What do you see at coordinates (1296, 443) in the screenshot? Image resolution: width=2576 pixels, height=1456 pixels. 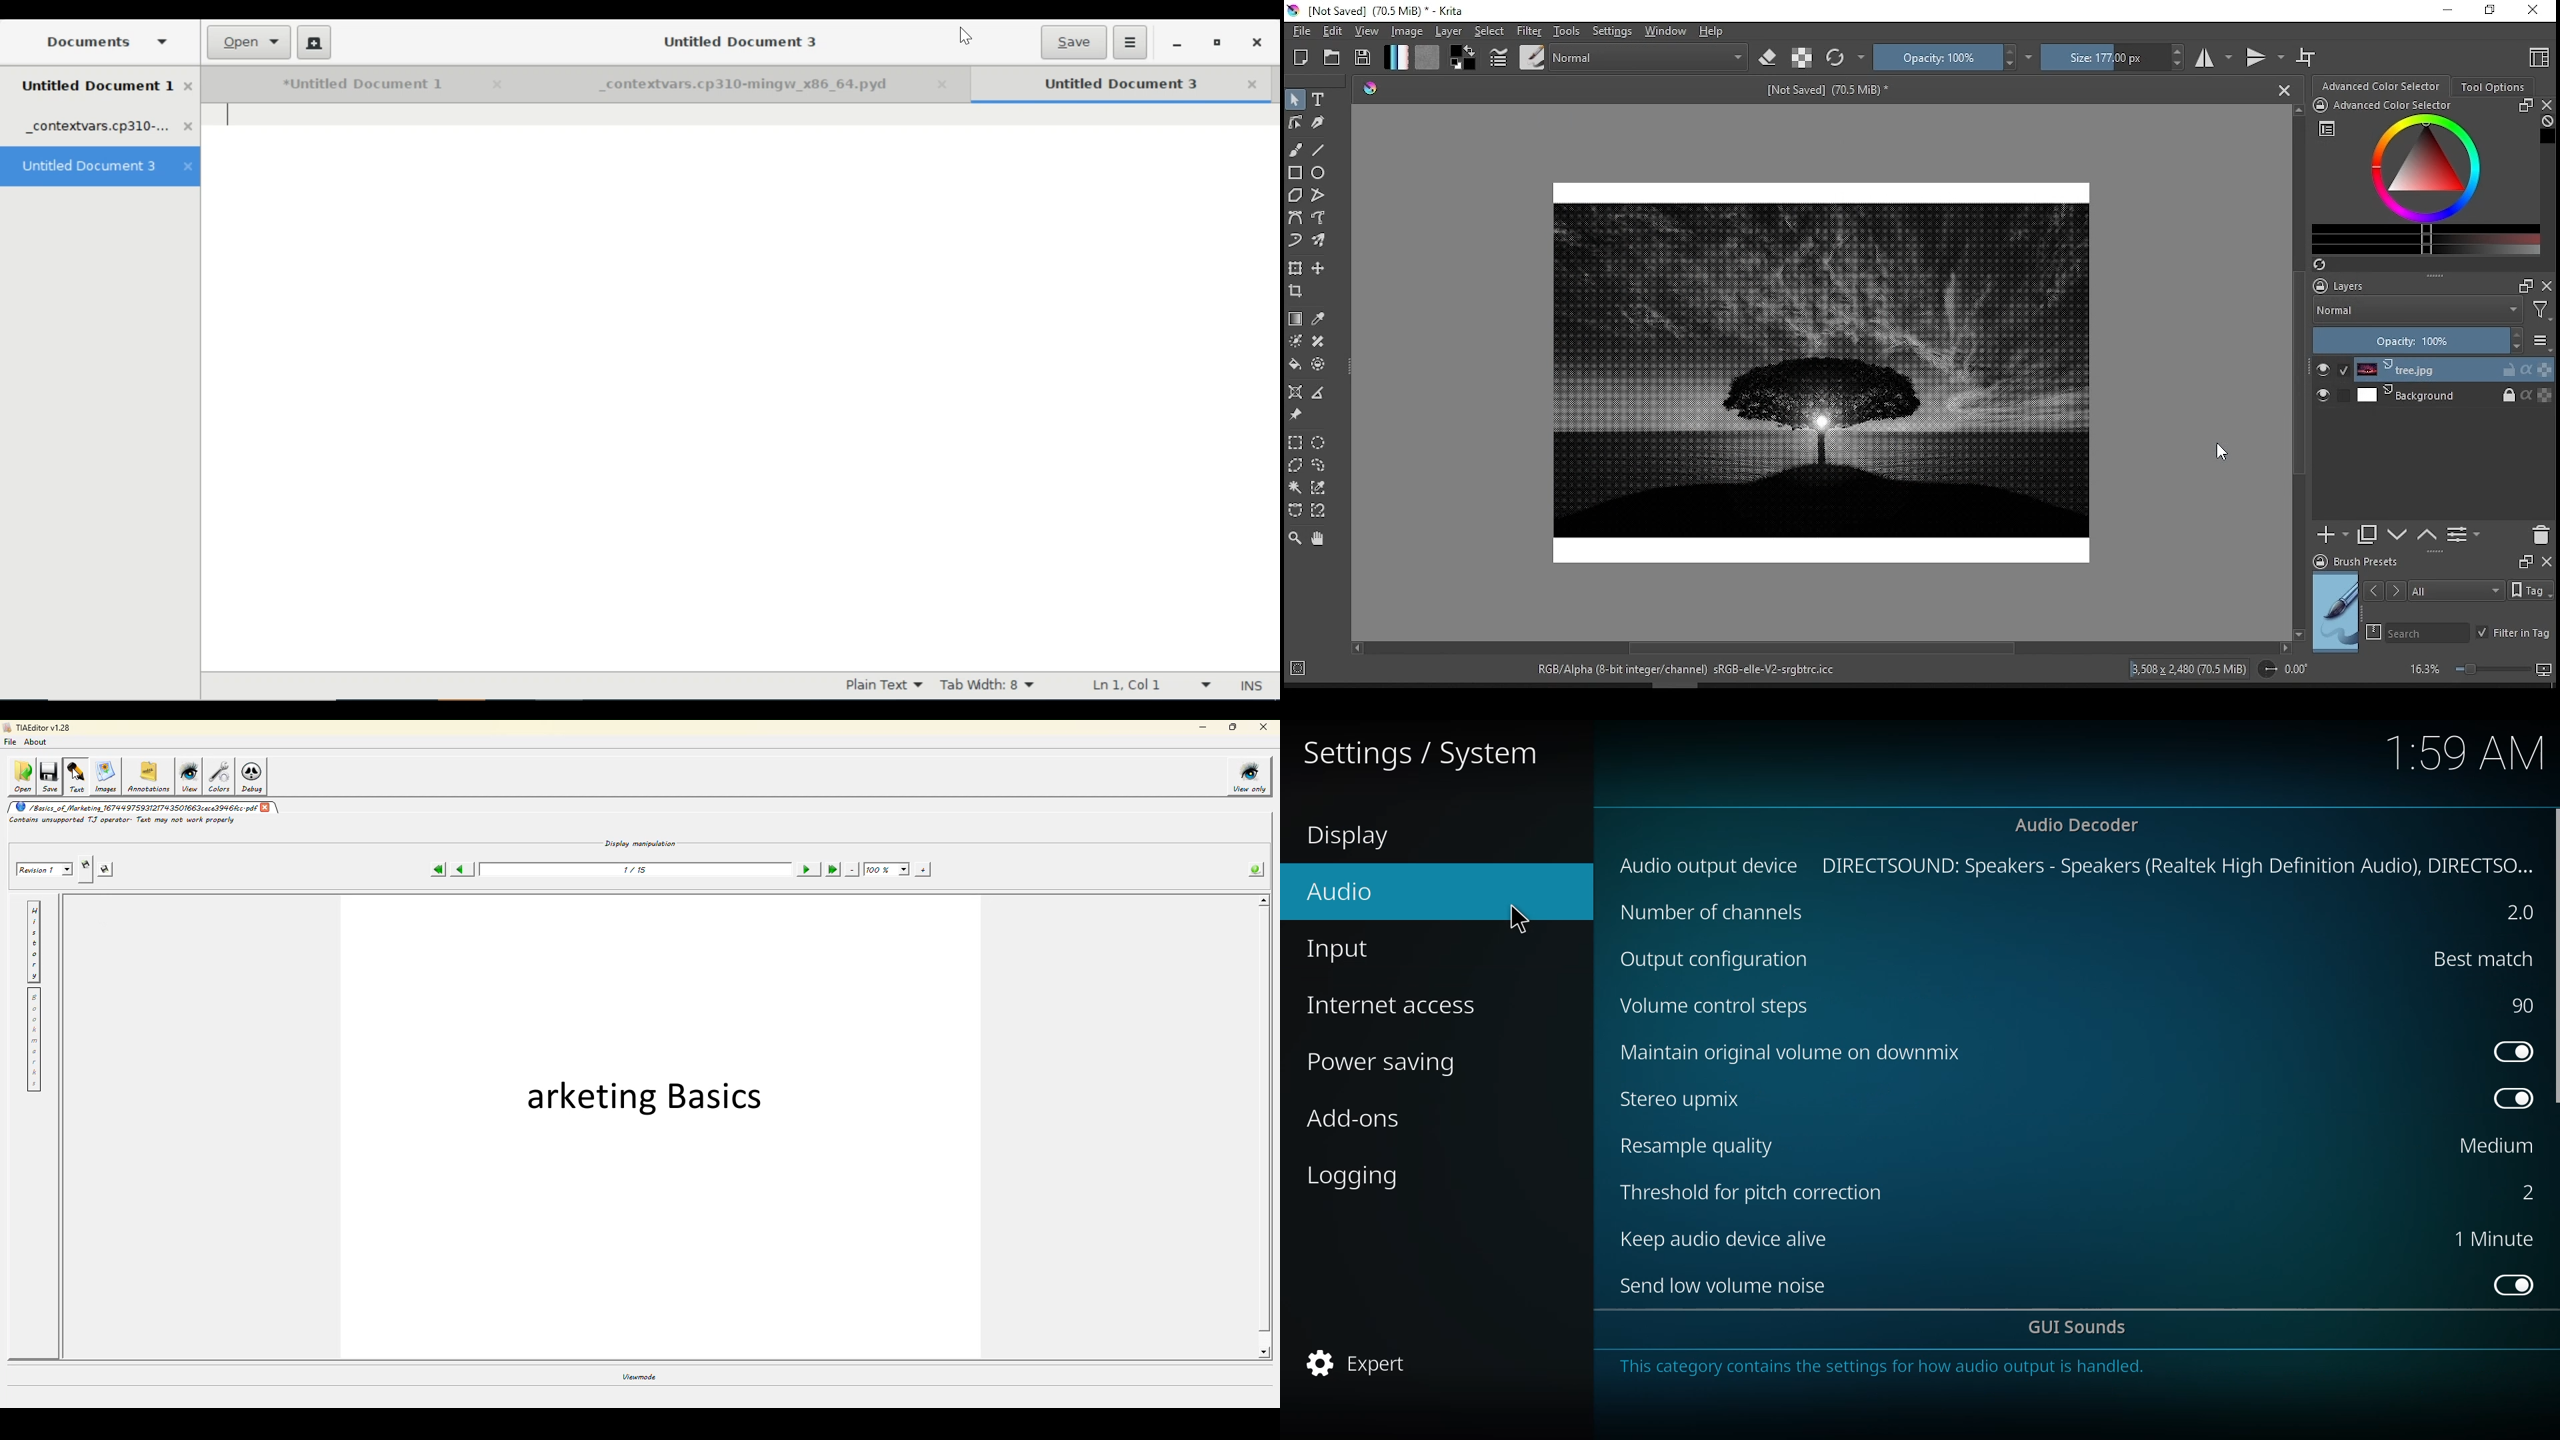 I see `rectangular selection tool` at bounding box center [1296, 443].